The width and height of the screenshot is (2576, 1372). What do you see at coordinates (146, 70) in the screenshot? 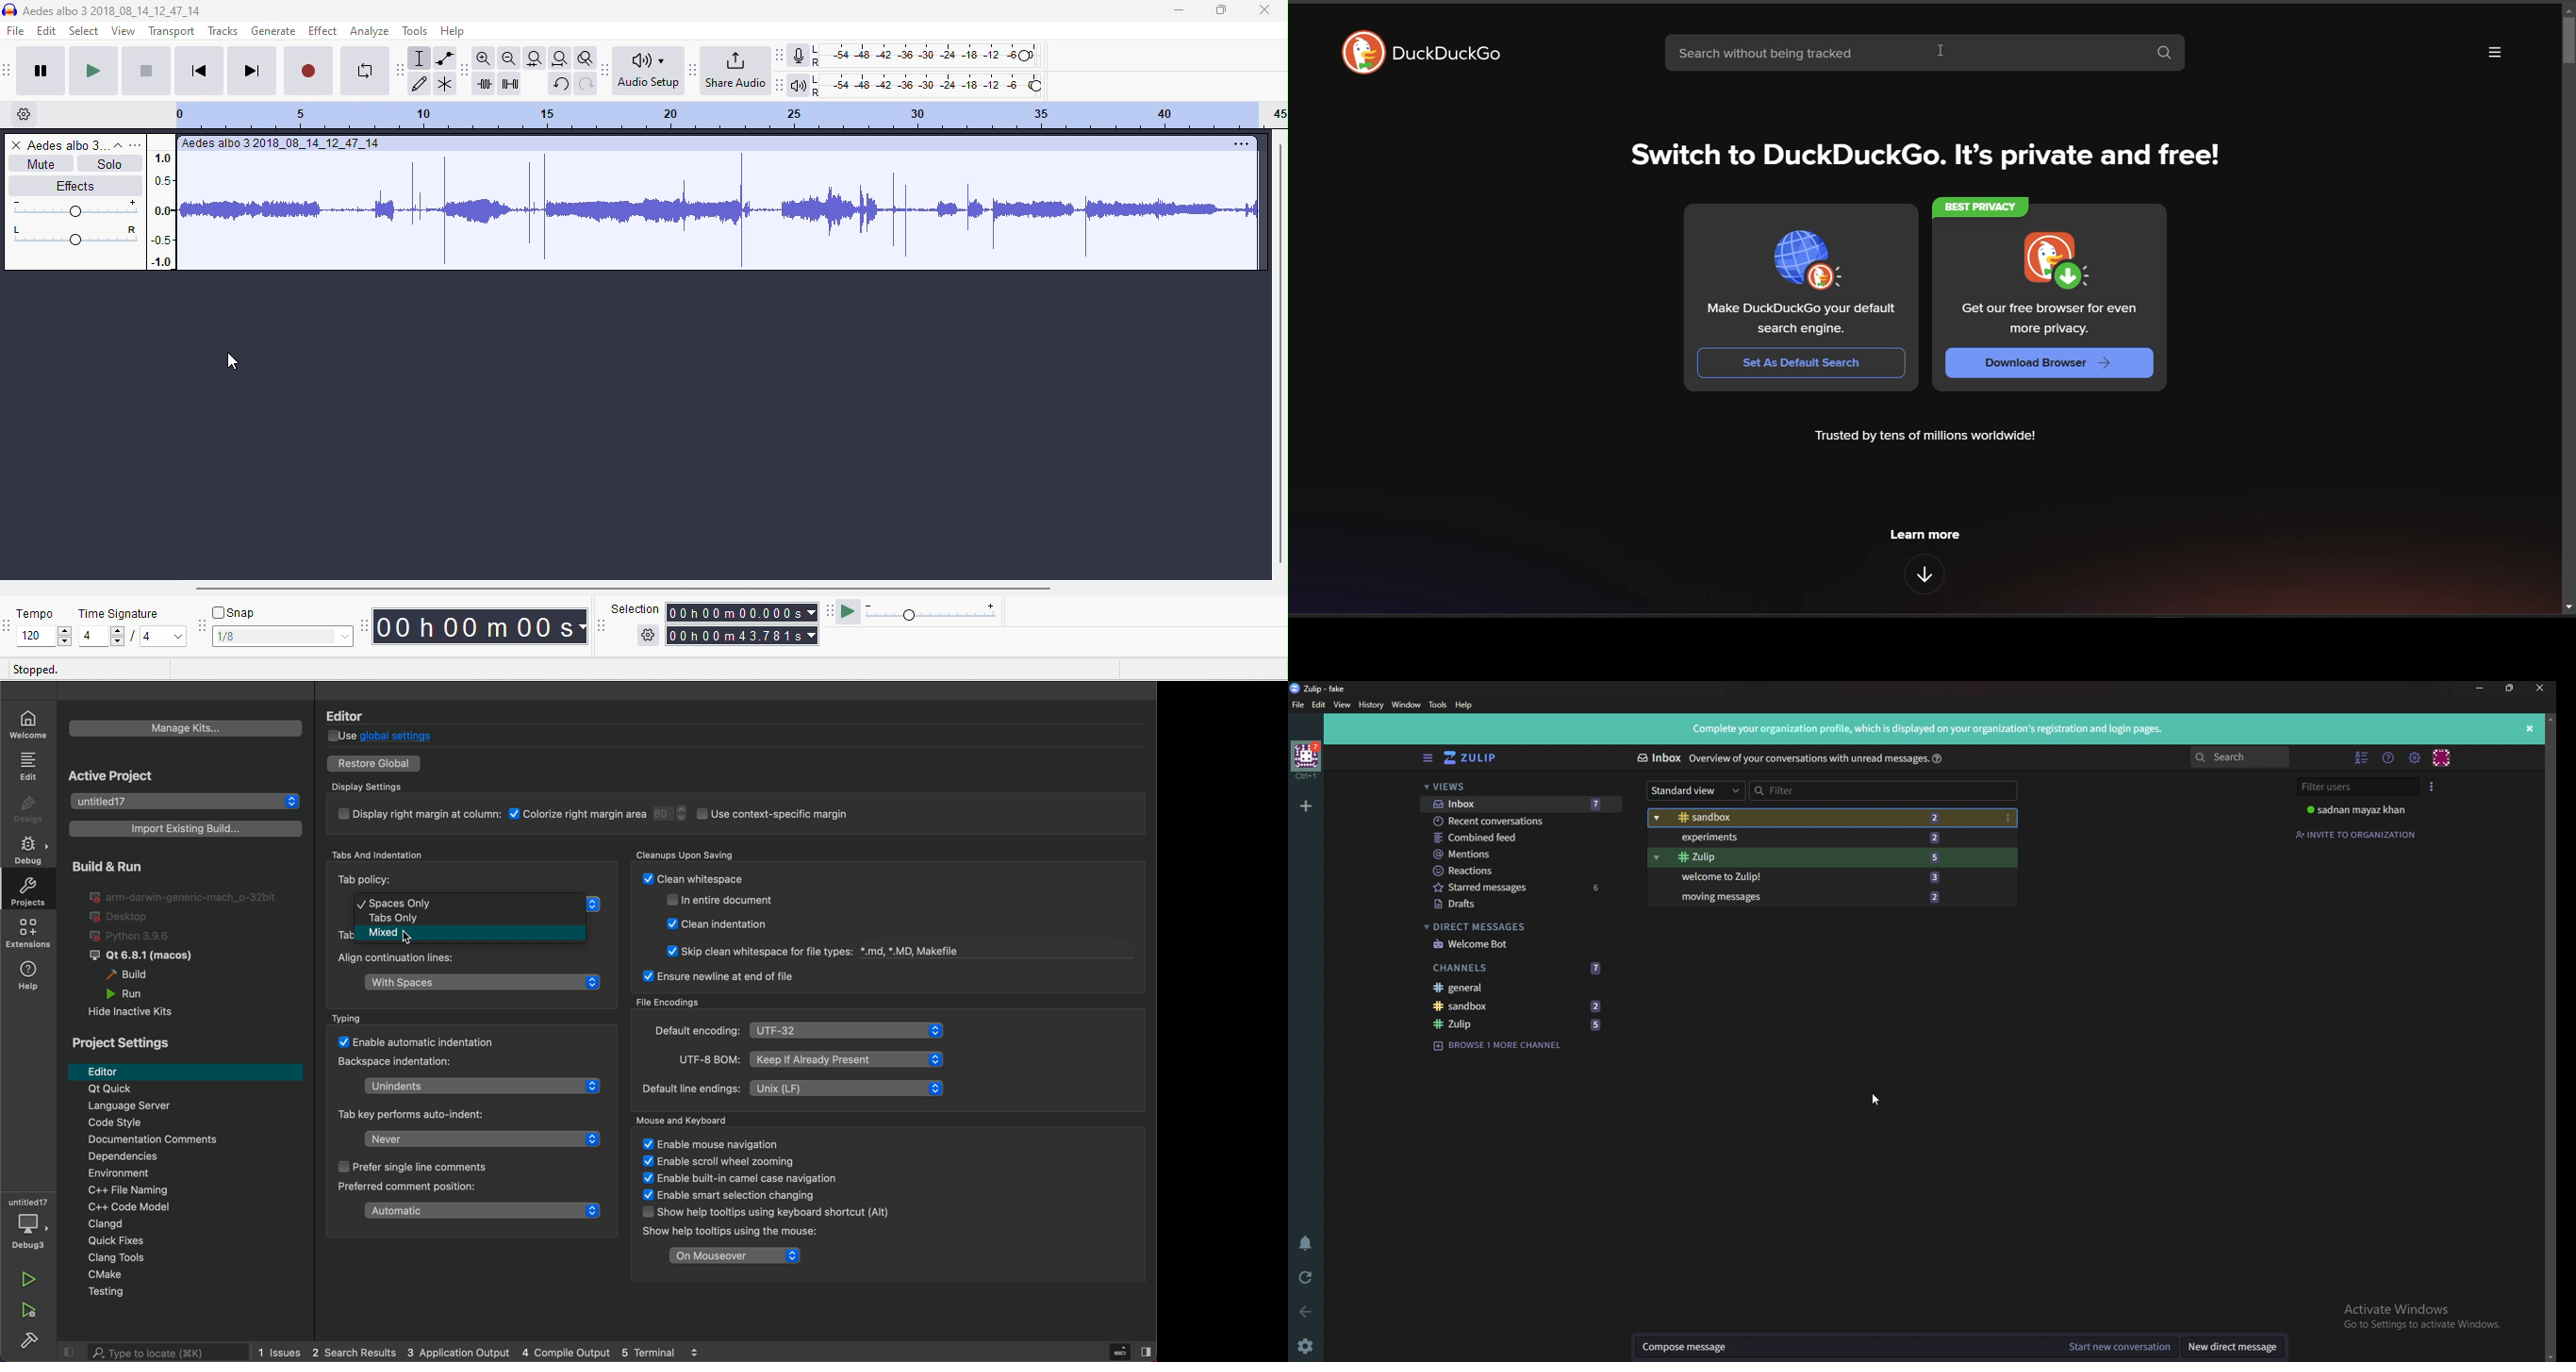
I see `stop` at bounding box center [146, 70].